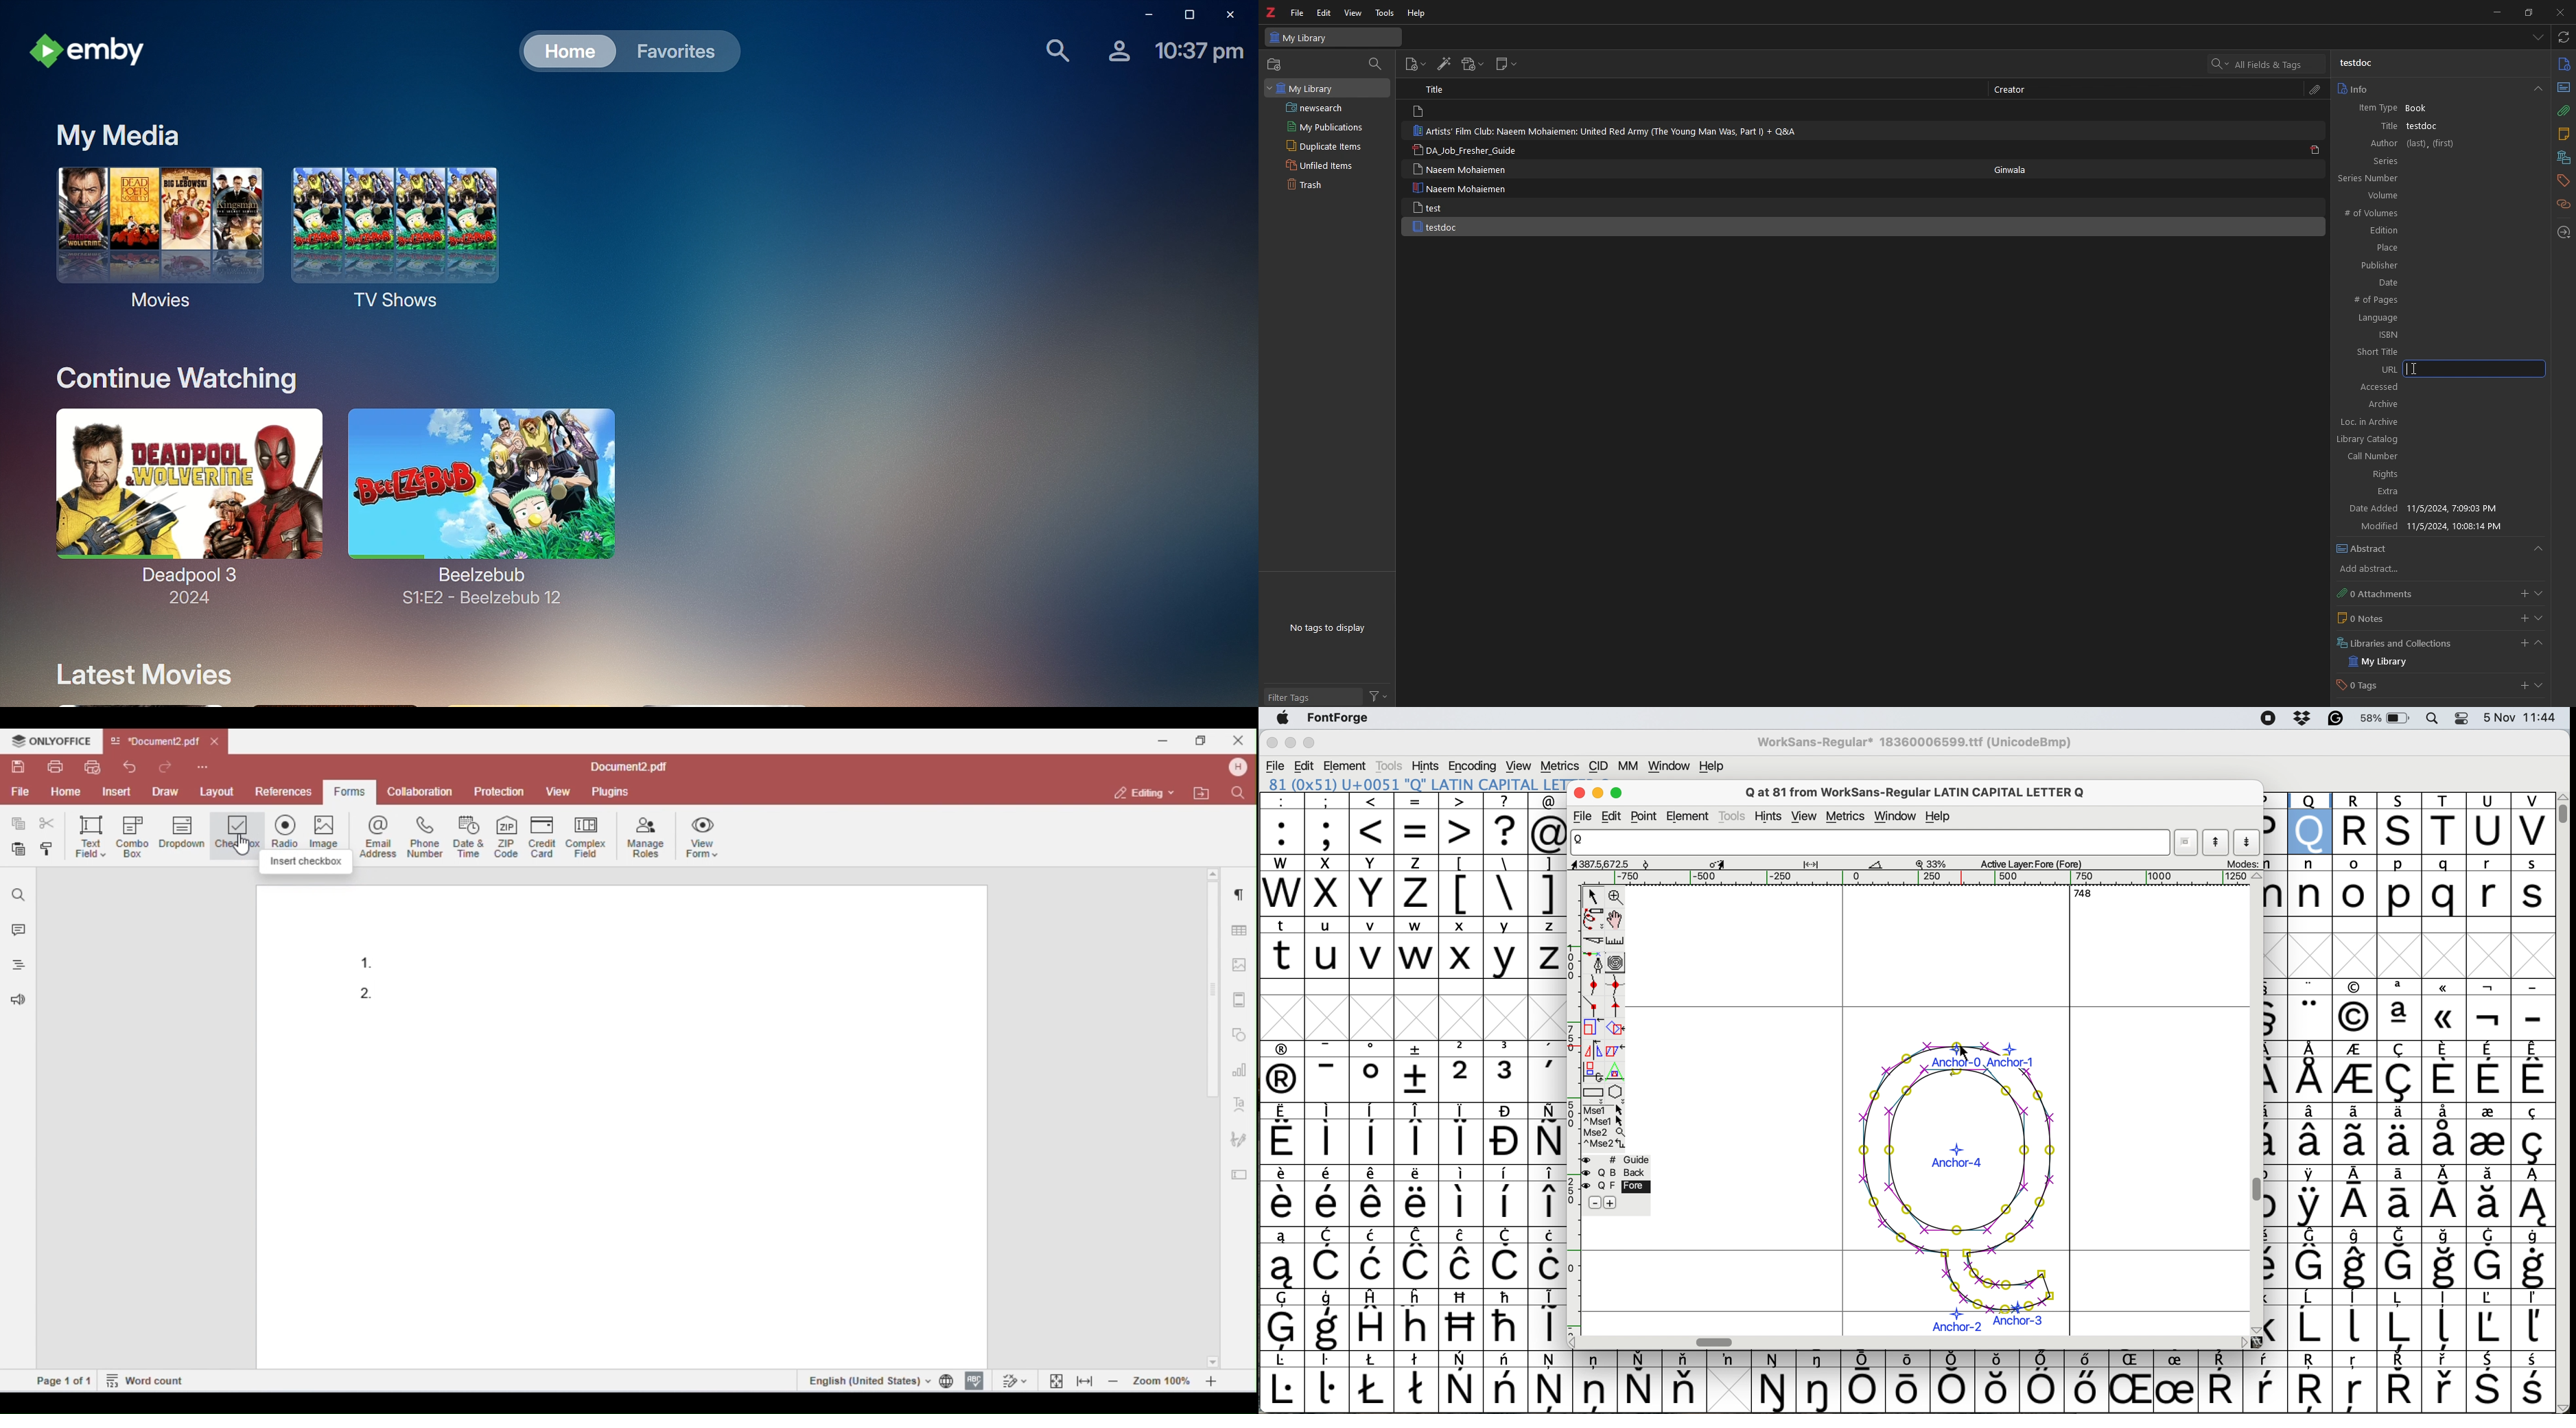 The height and width of the screenshot is (1428, 2576). What do you see at coordinates (1585, 817) in the screenshot?
I see `file` at bounding box center [1585, 817].